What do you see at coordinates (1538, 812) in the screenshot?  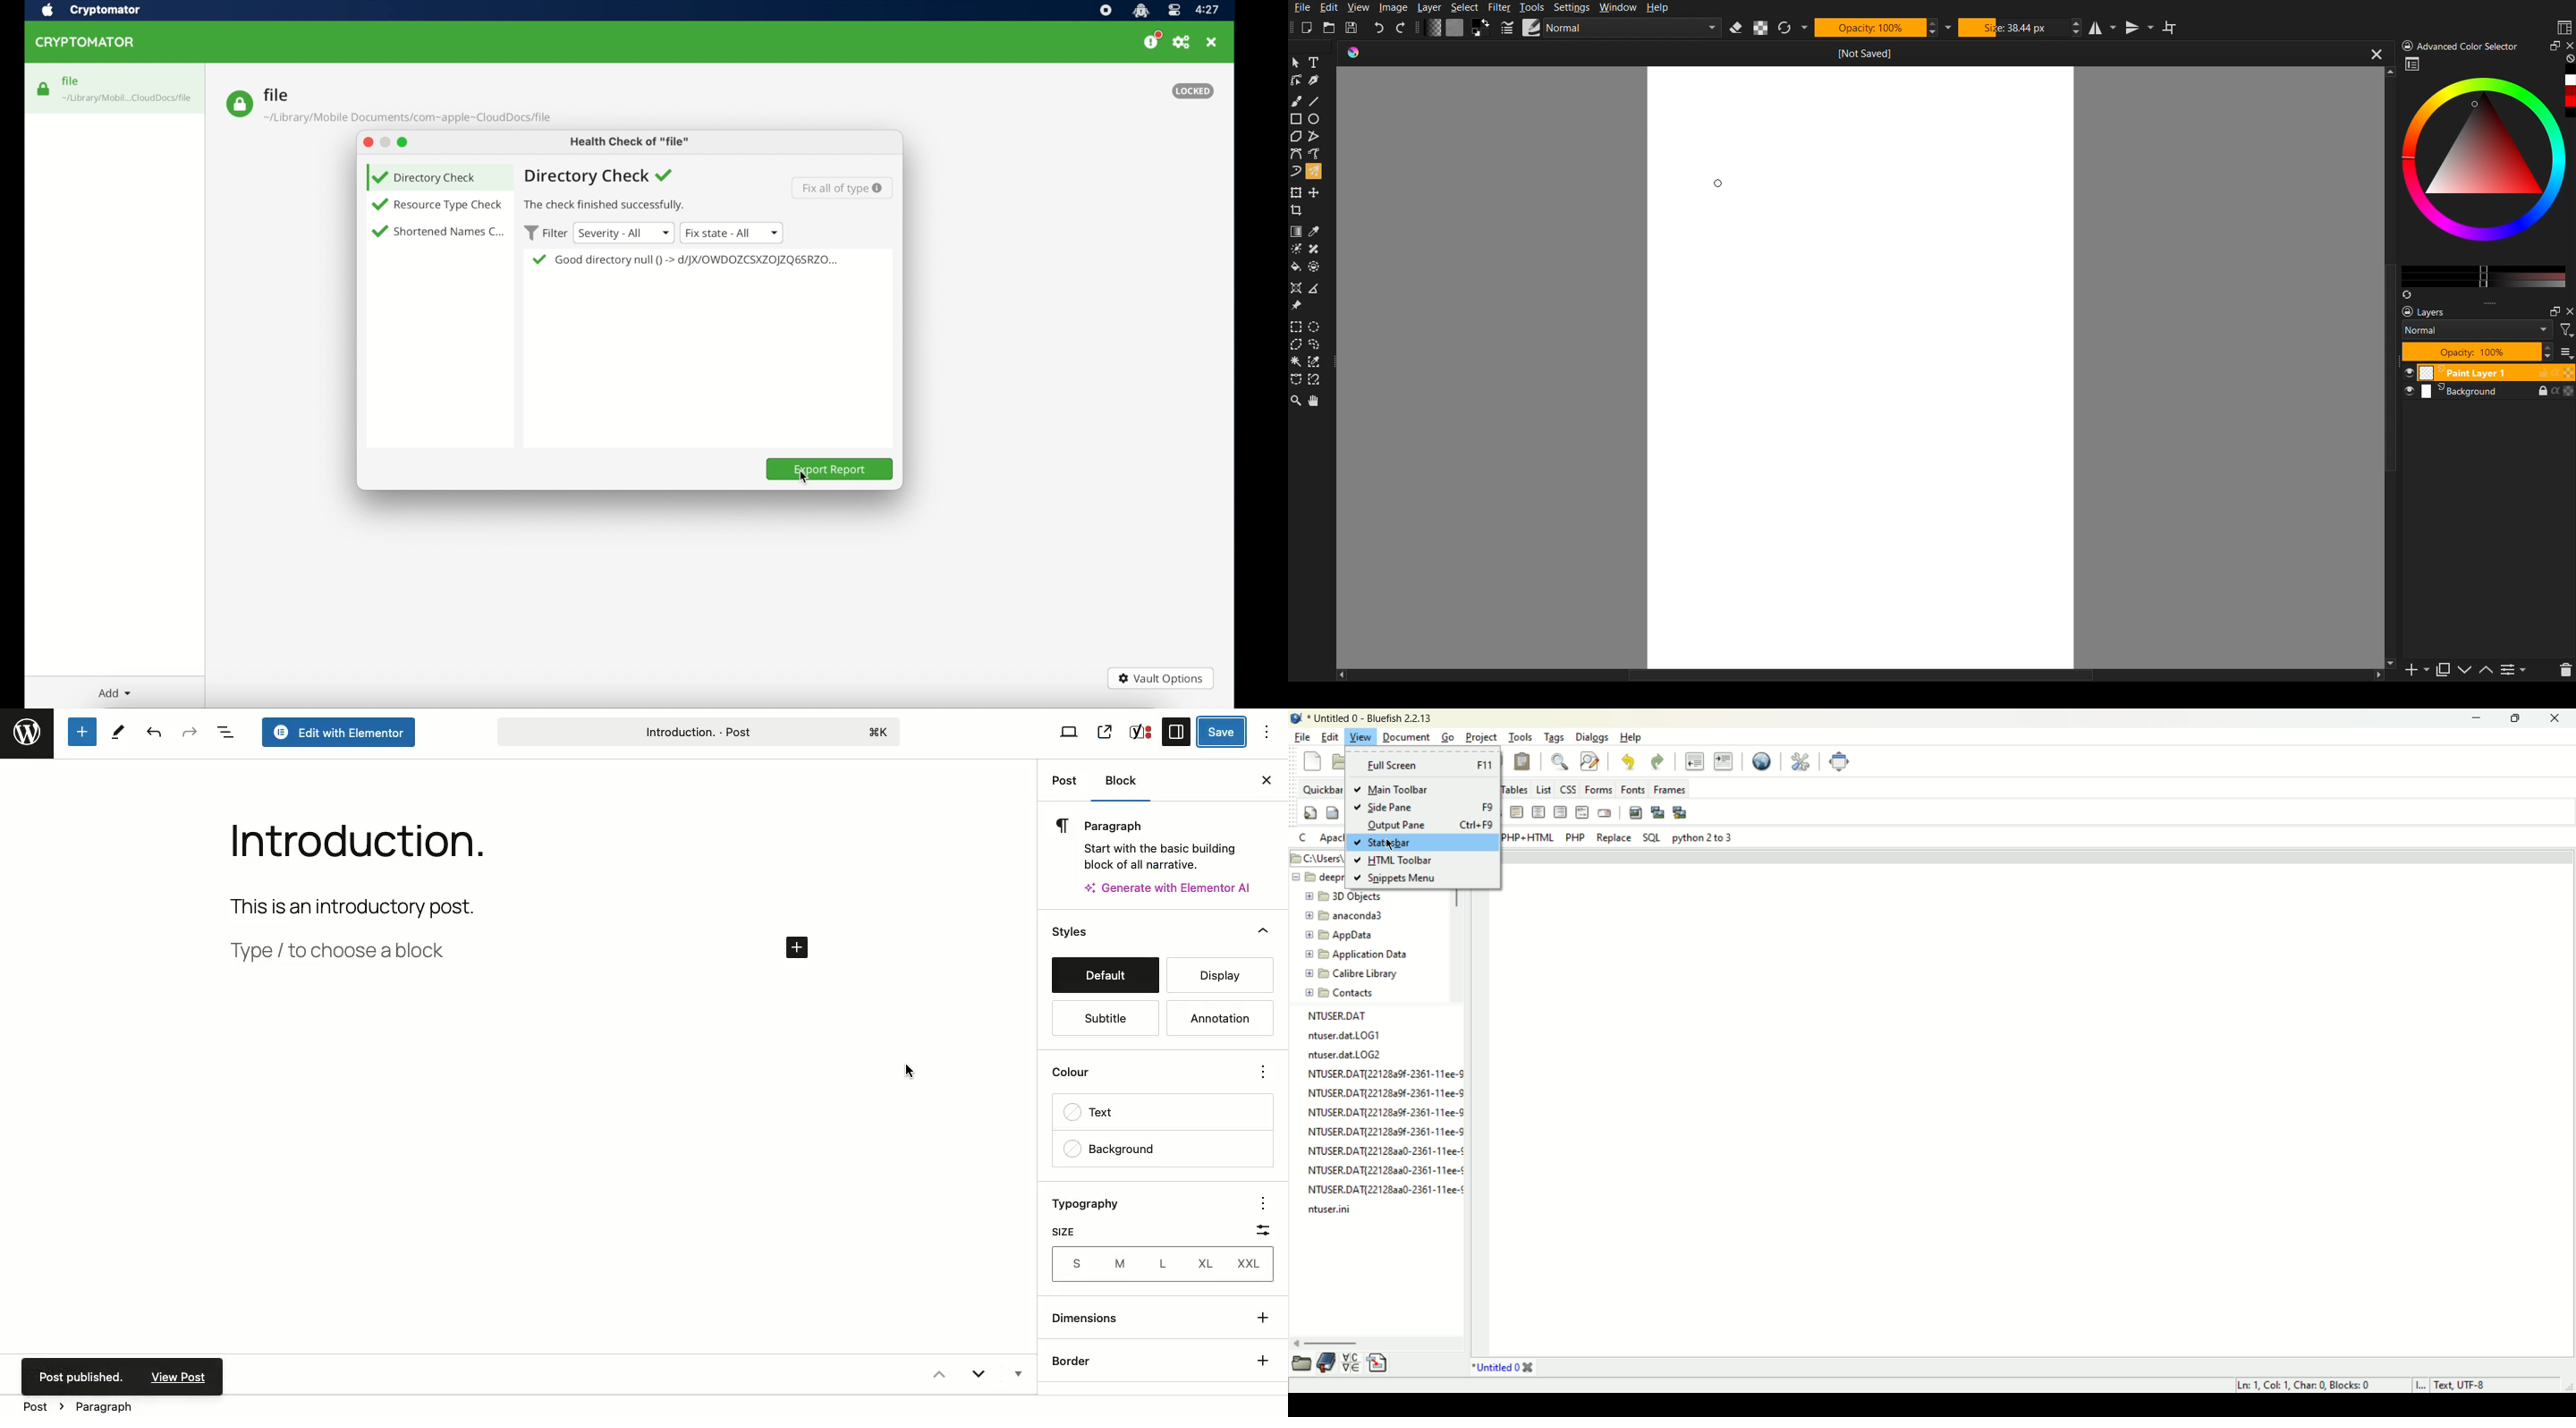 I see `center` at bounding box center [1538, 812].